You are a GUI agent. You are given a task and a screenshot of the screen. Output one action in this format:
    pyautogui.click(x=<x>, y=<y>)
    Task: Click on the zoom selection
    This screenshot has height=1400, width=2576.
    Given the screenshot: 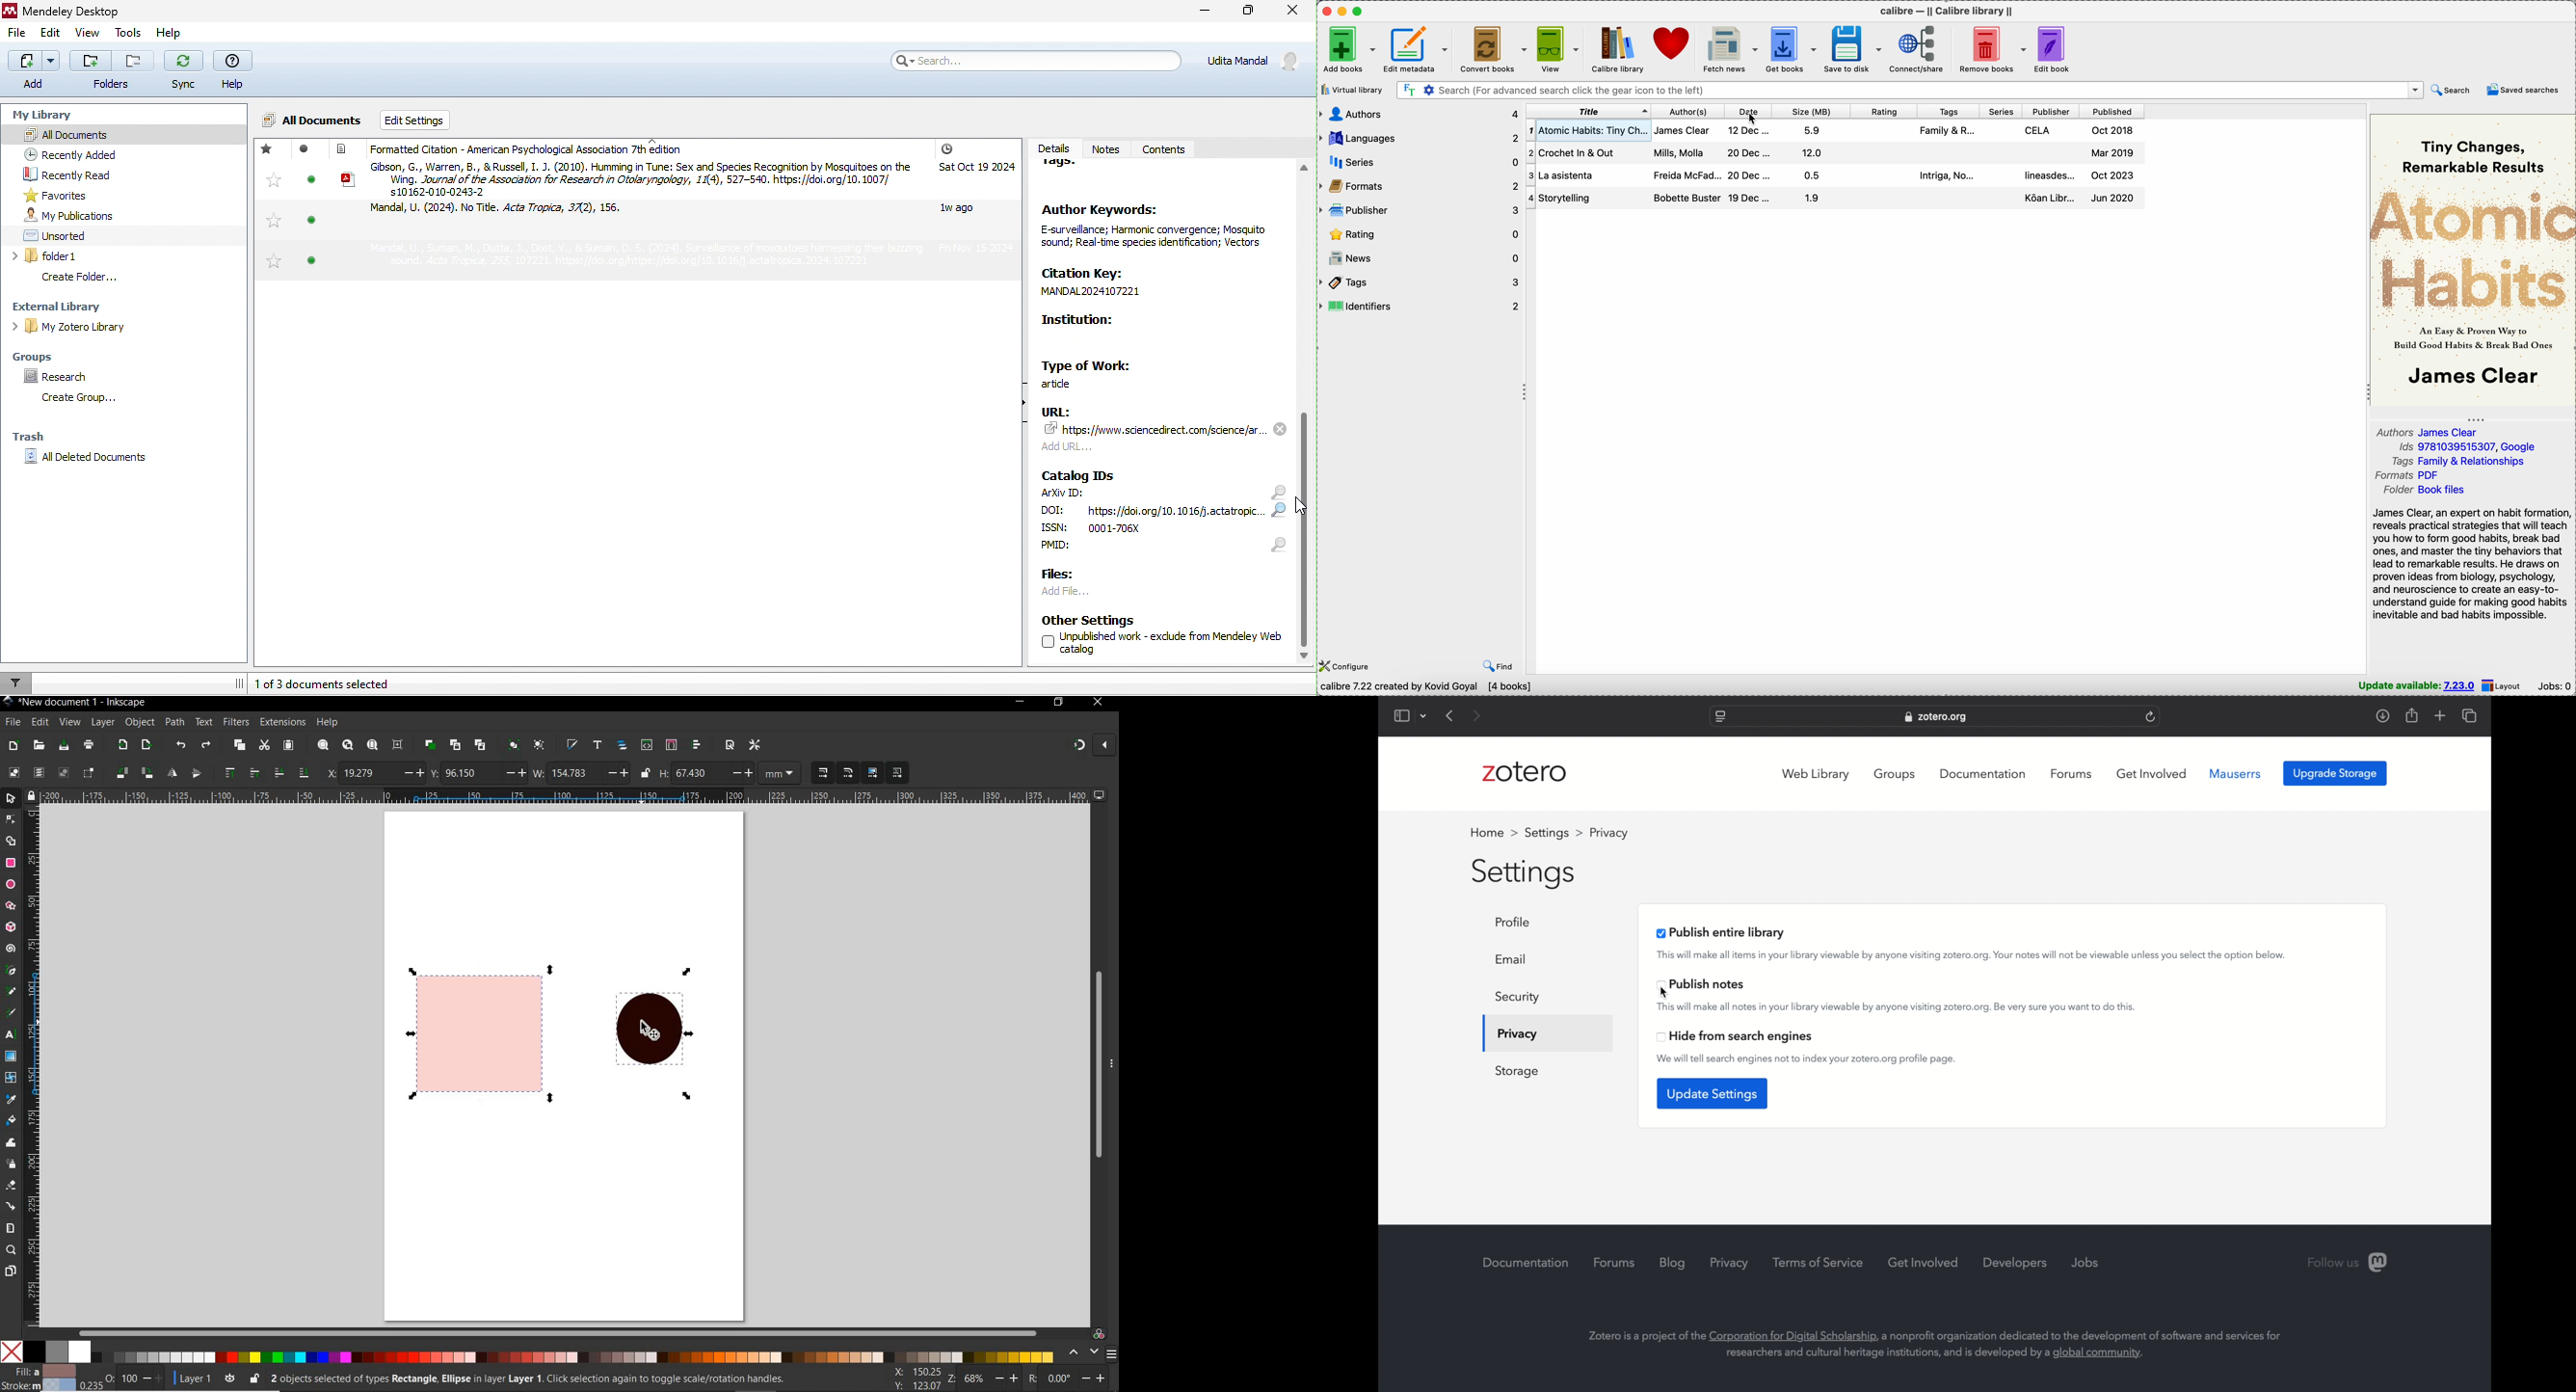 What is the action you would take?
    pyautogui.click(x=324, y=745)
    